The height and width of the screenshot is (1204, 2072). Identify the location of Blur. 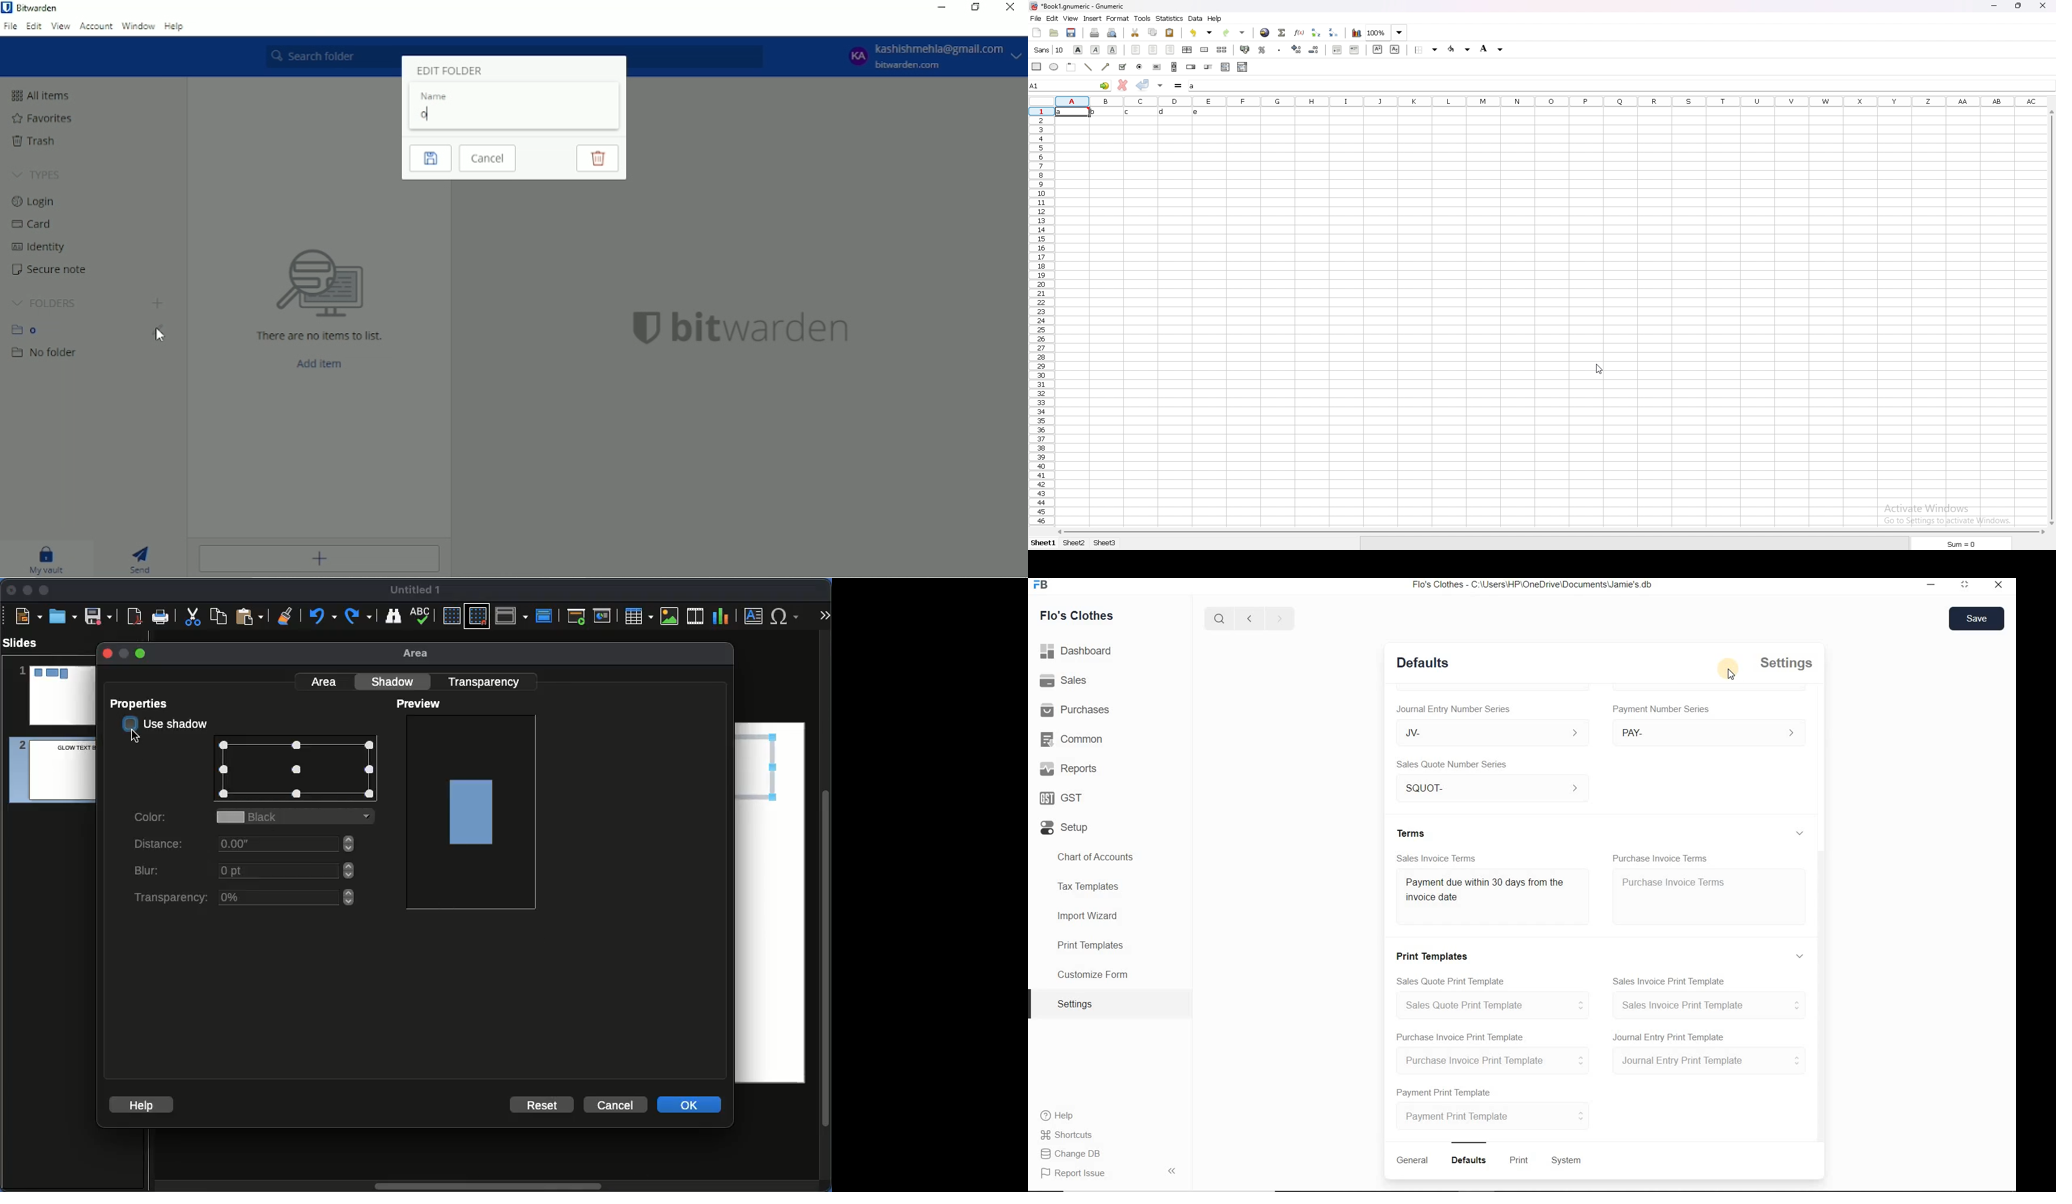
(245, 872).